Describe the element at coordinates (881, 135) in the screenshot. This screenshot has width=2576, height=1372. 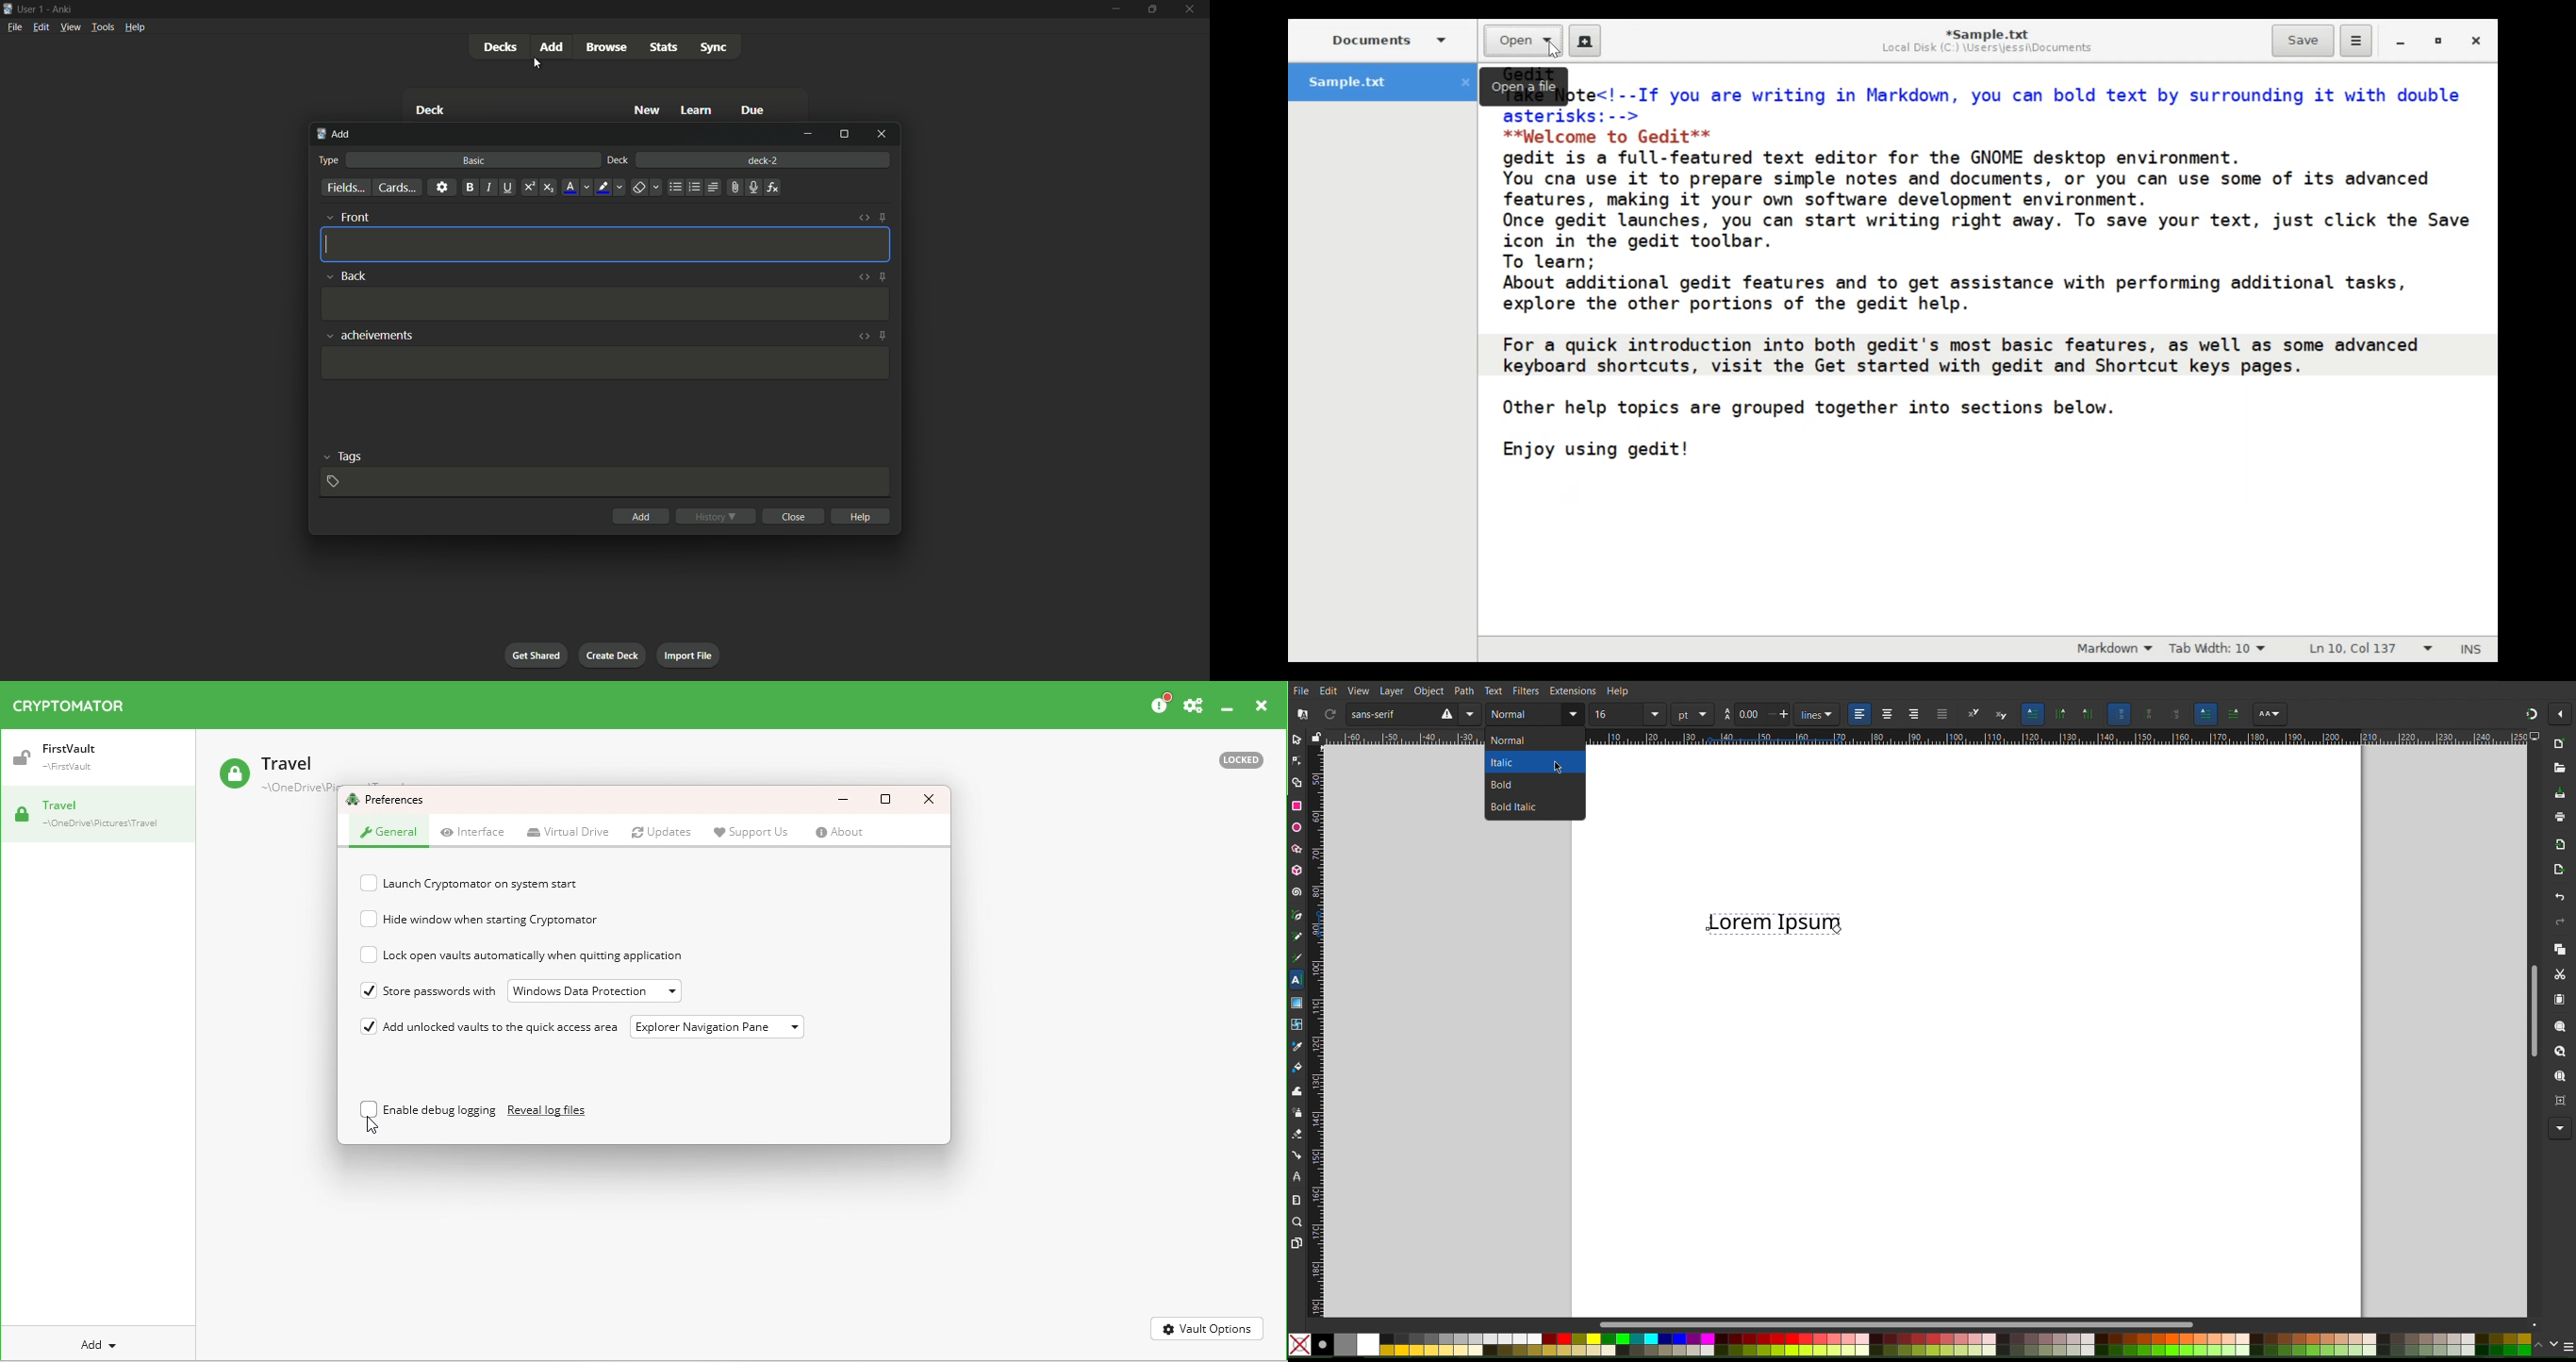
I see `close window` at that location.